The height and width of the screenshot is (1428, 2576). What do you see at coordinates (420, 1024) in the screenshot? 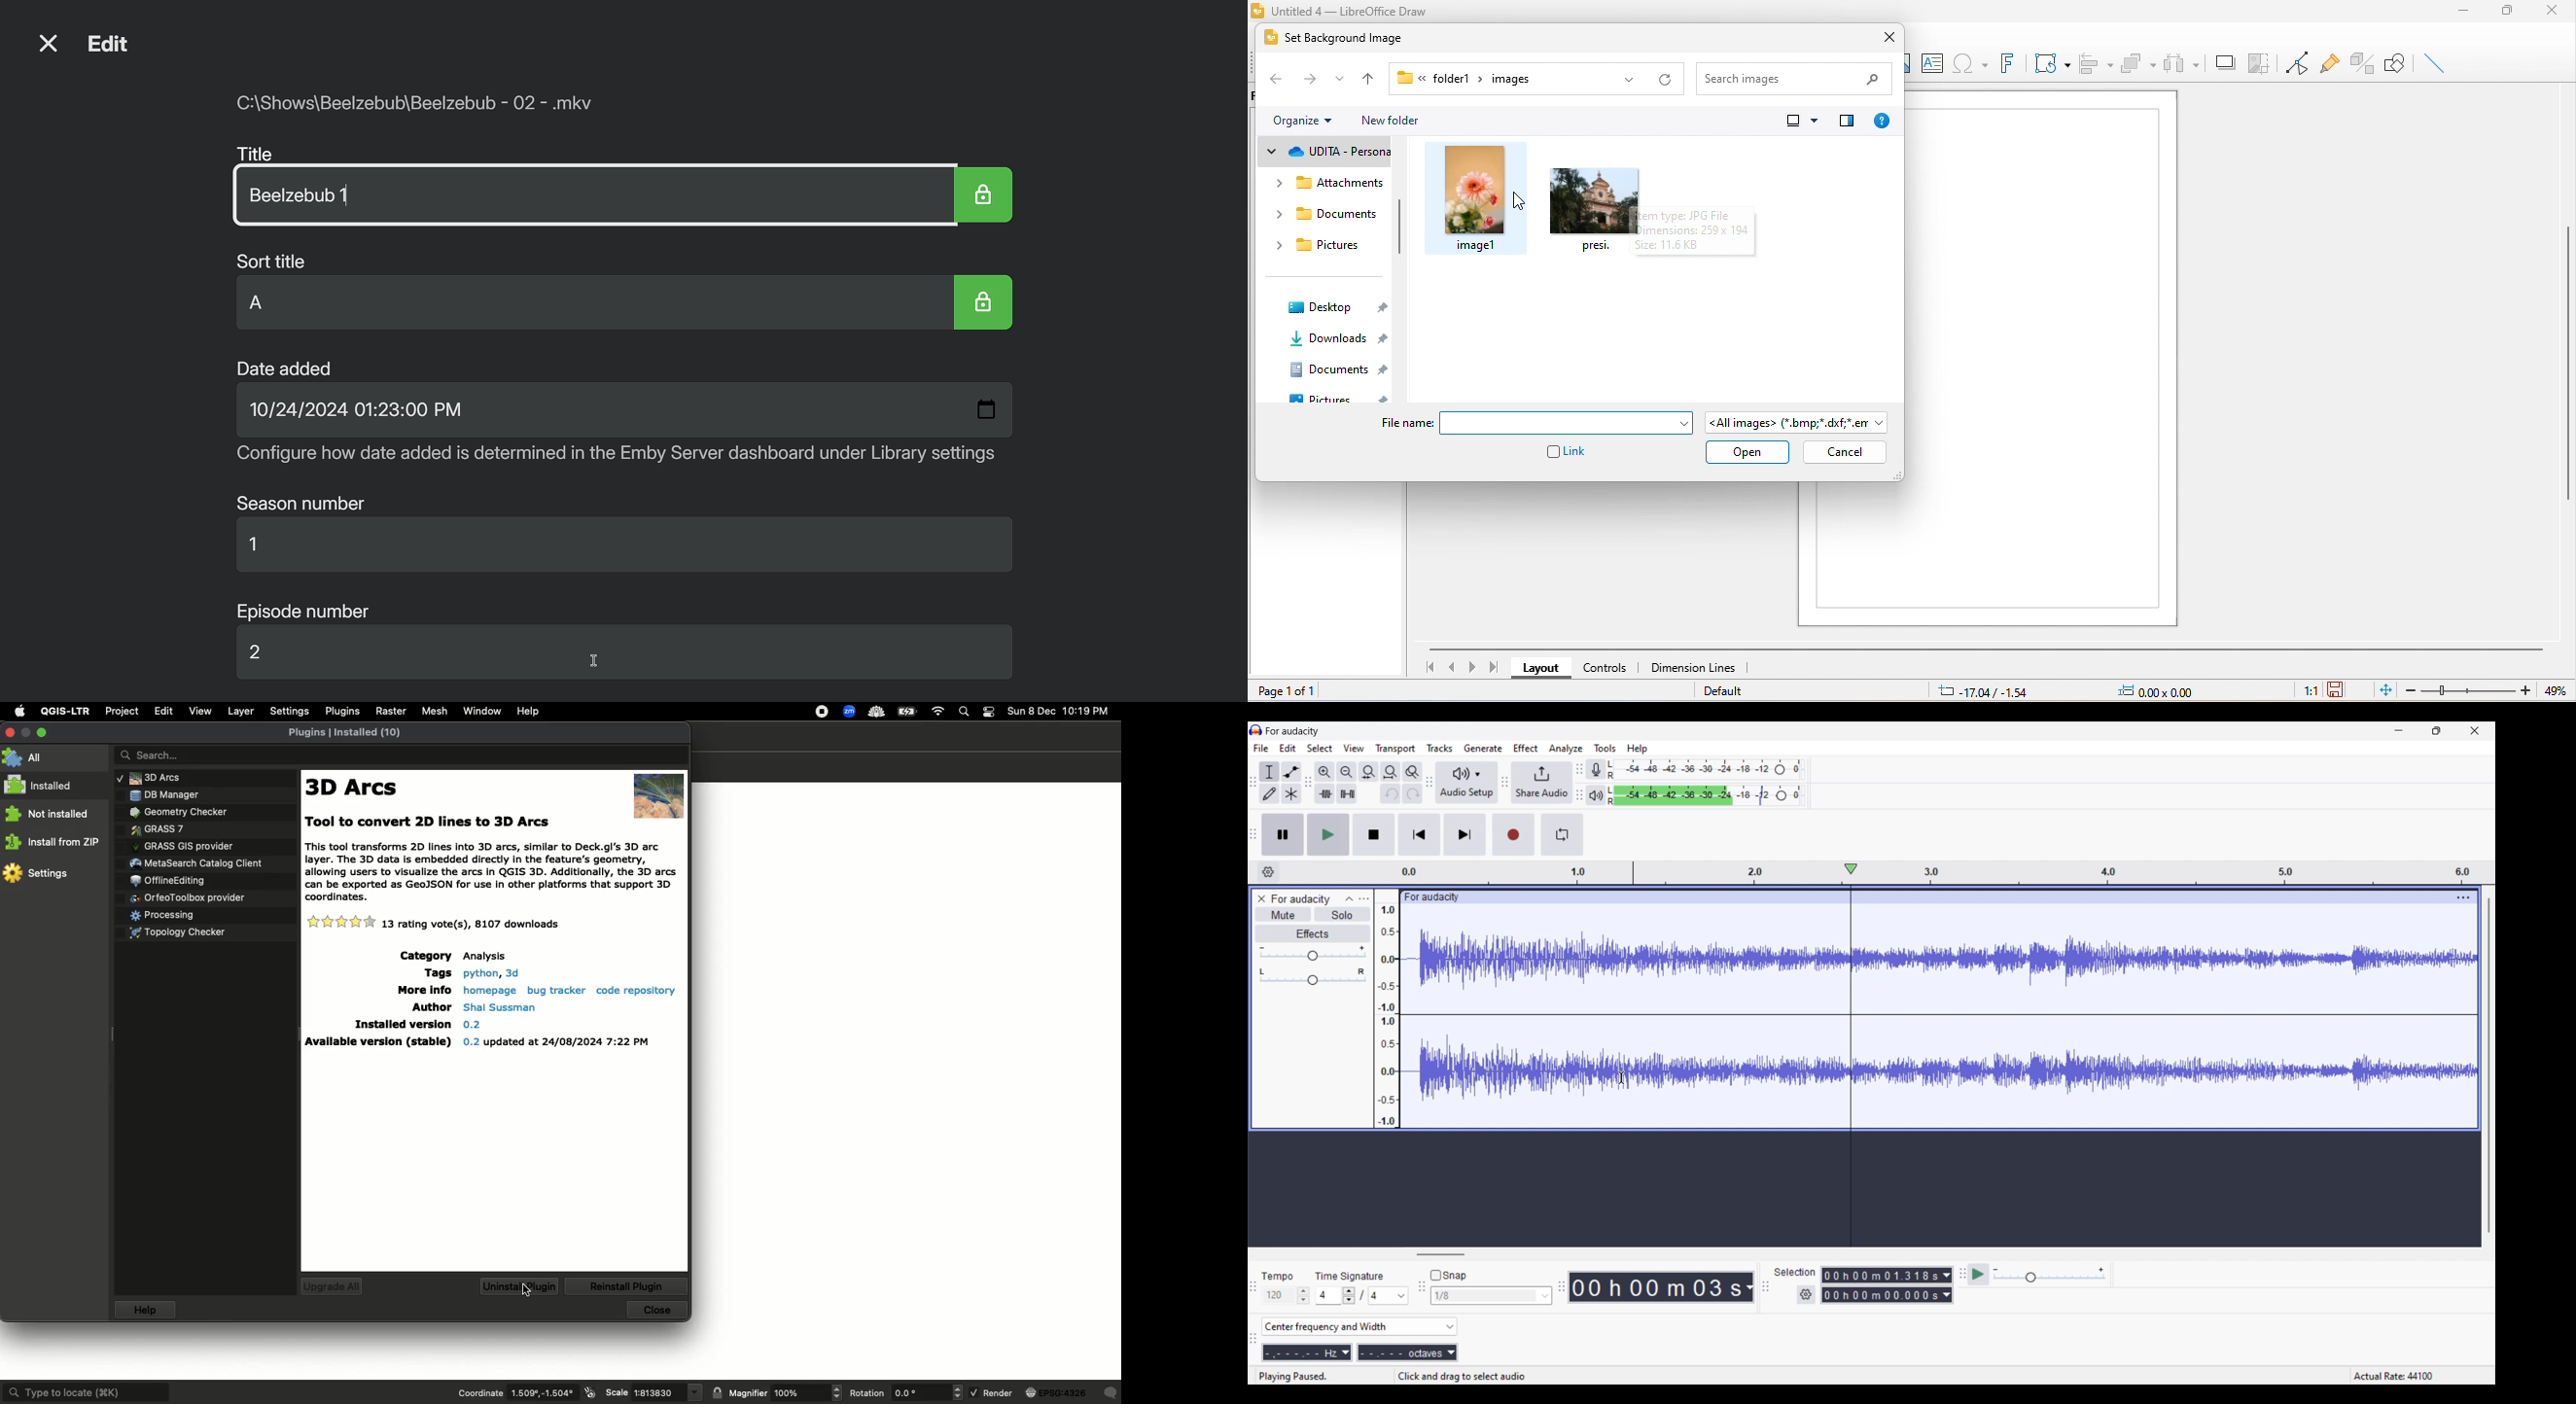
I see `Details` at bounding box center [420, 1024].